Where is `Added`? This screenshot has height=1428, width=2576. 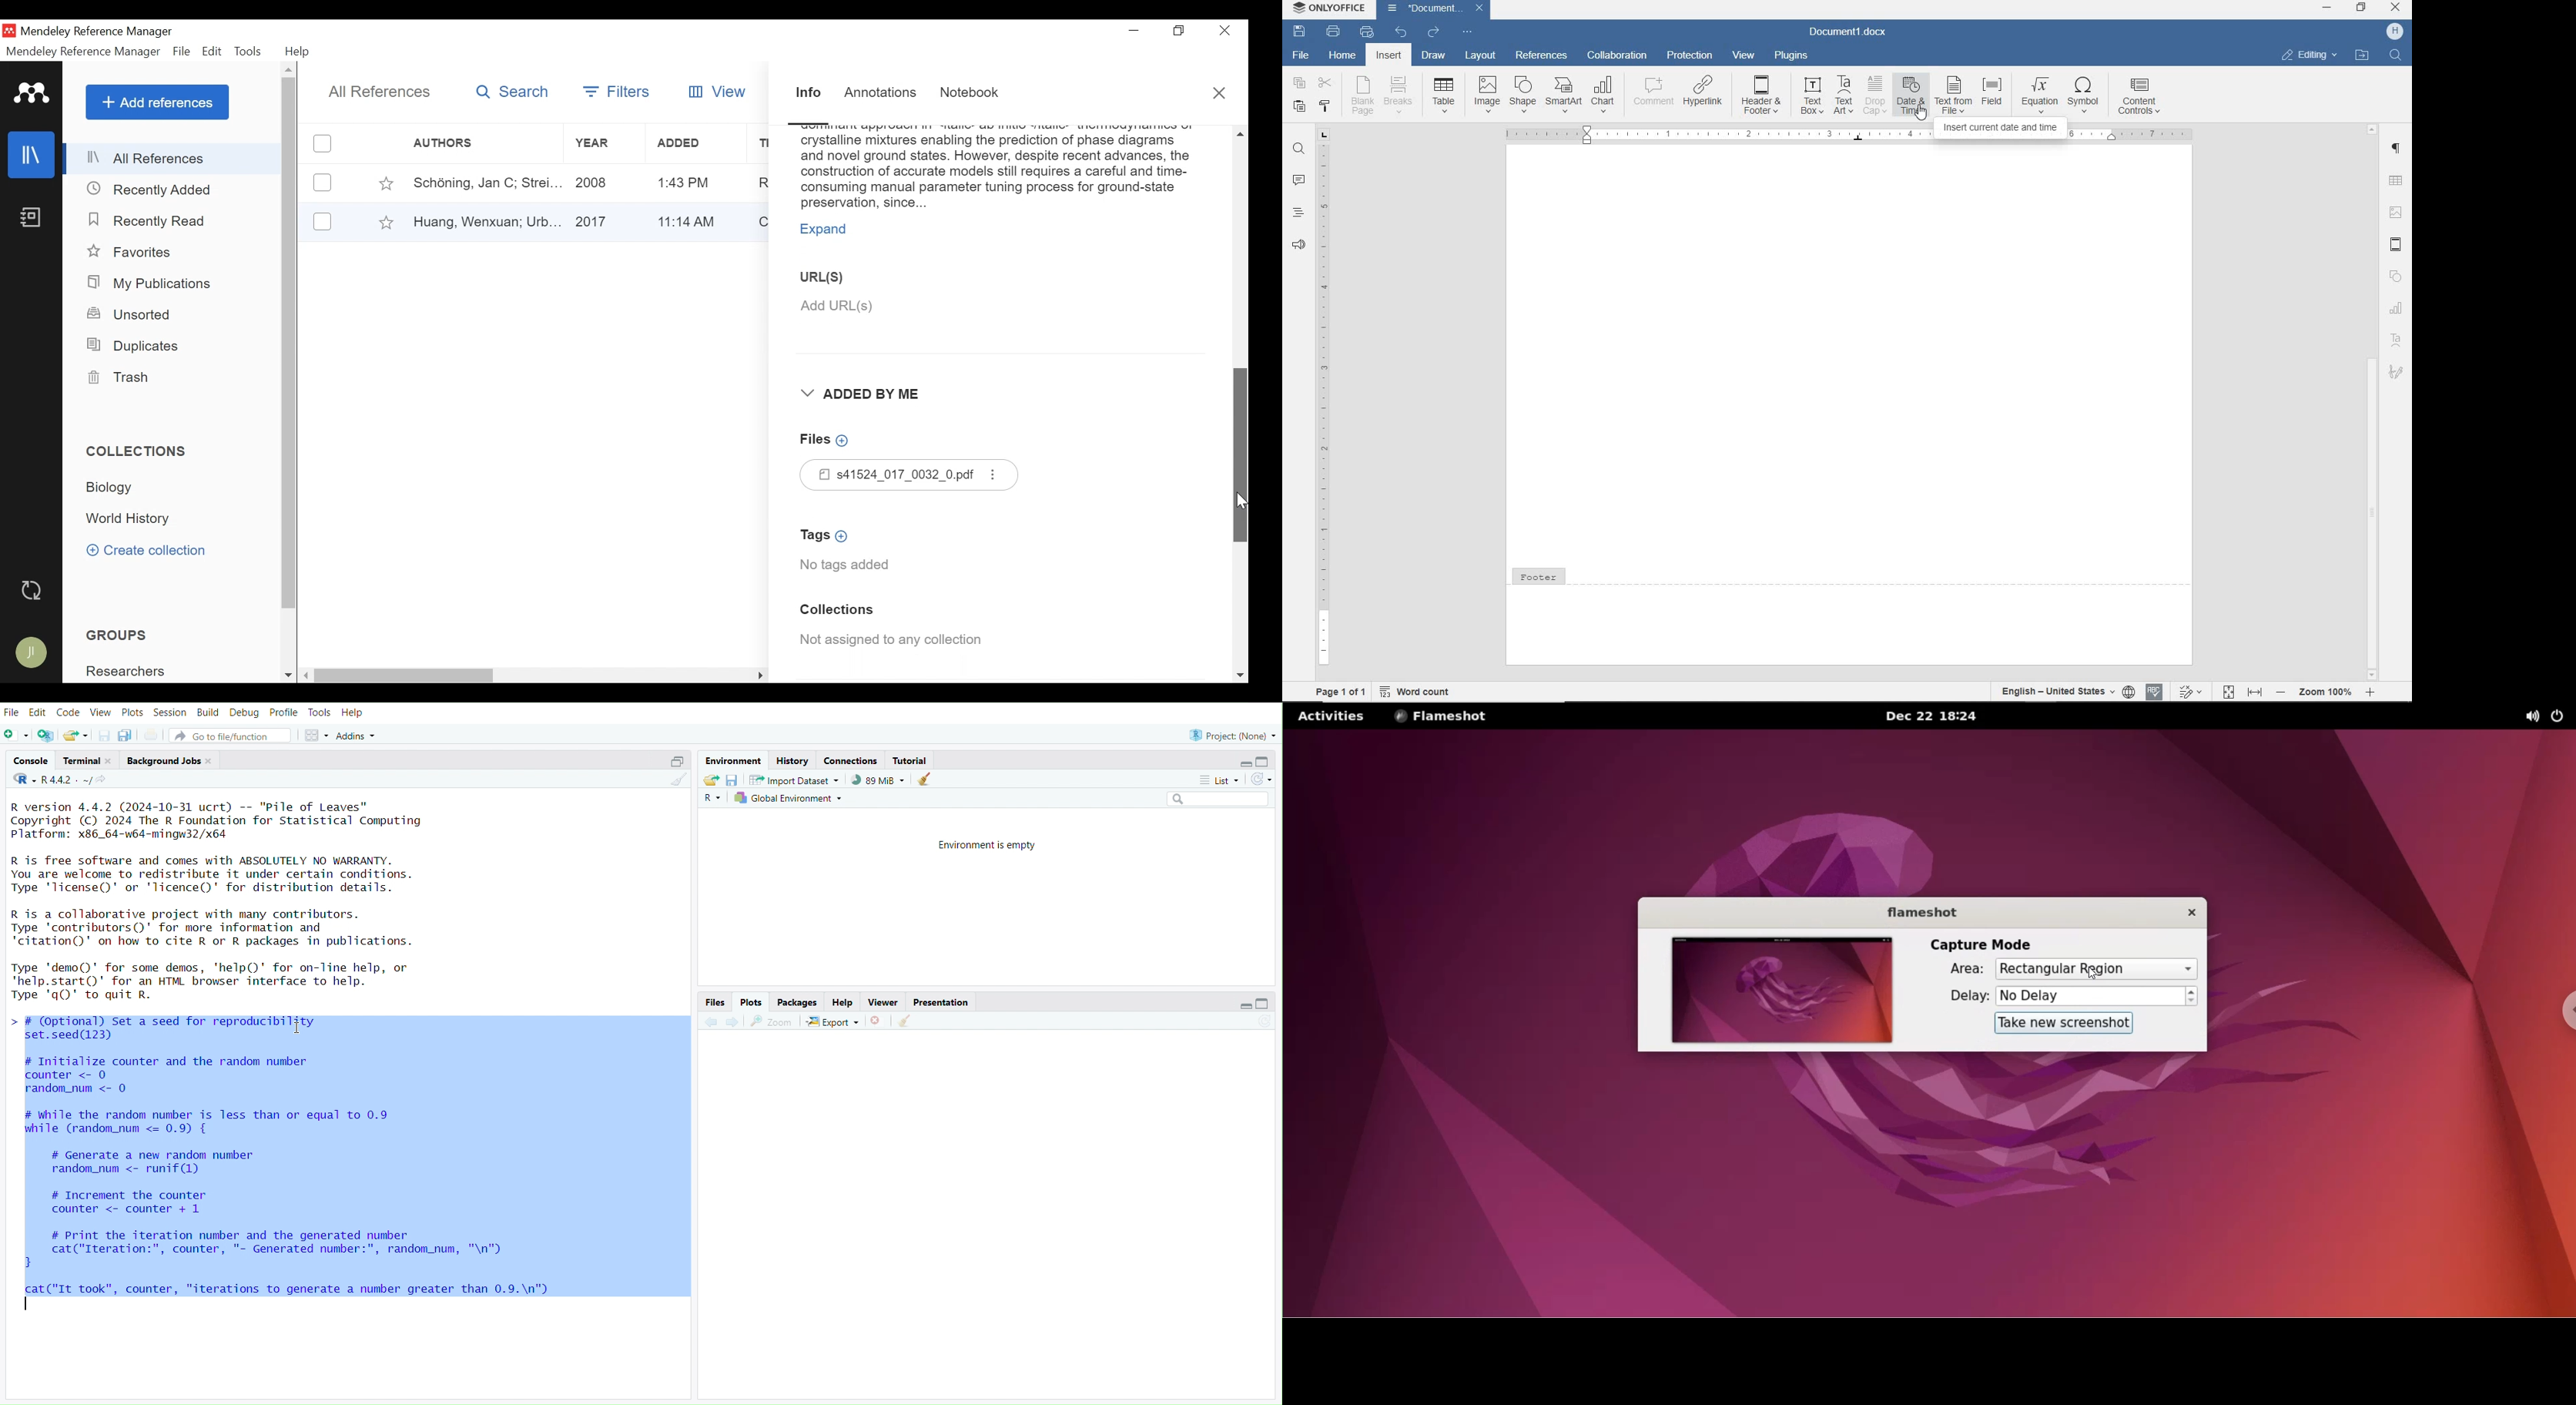 Added is located at coordinates (693, 182).